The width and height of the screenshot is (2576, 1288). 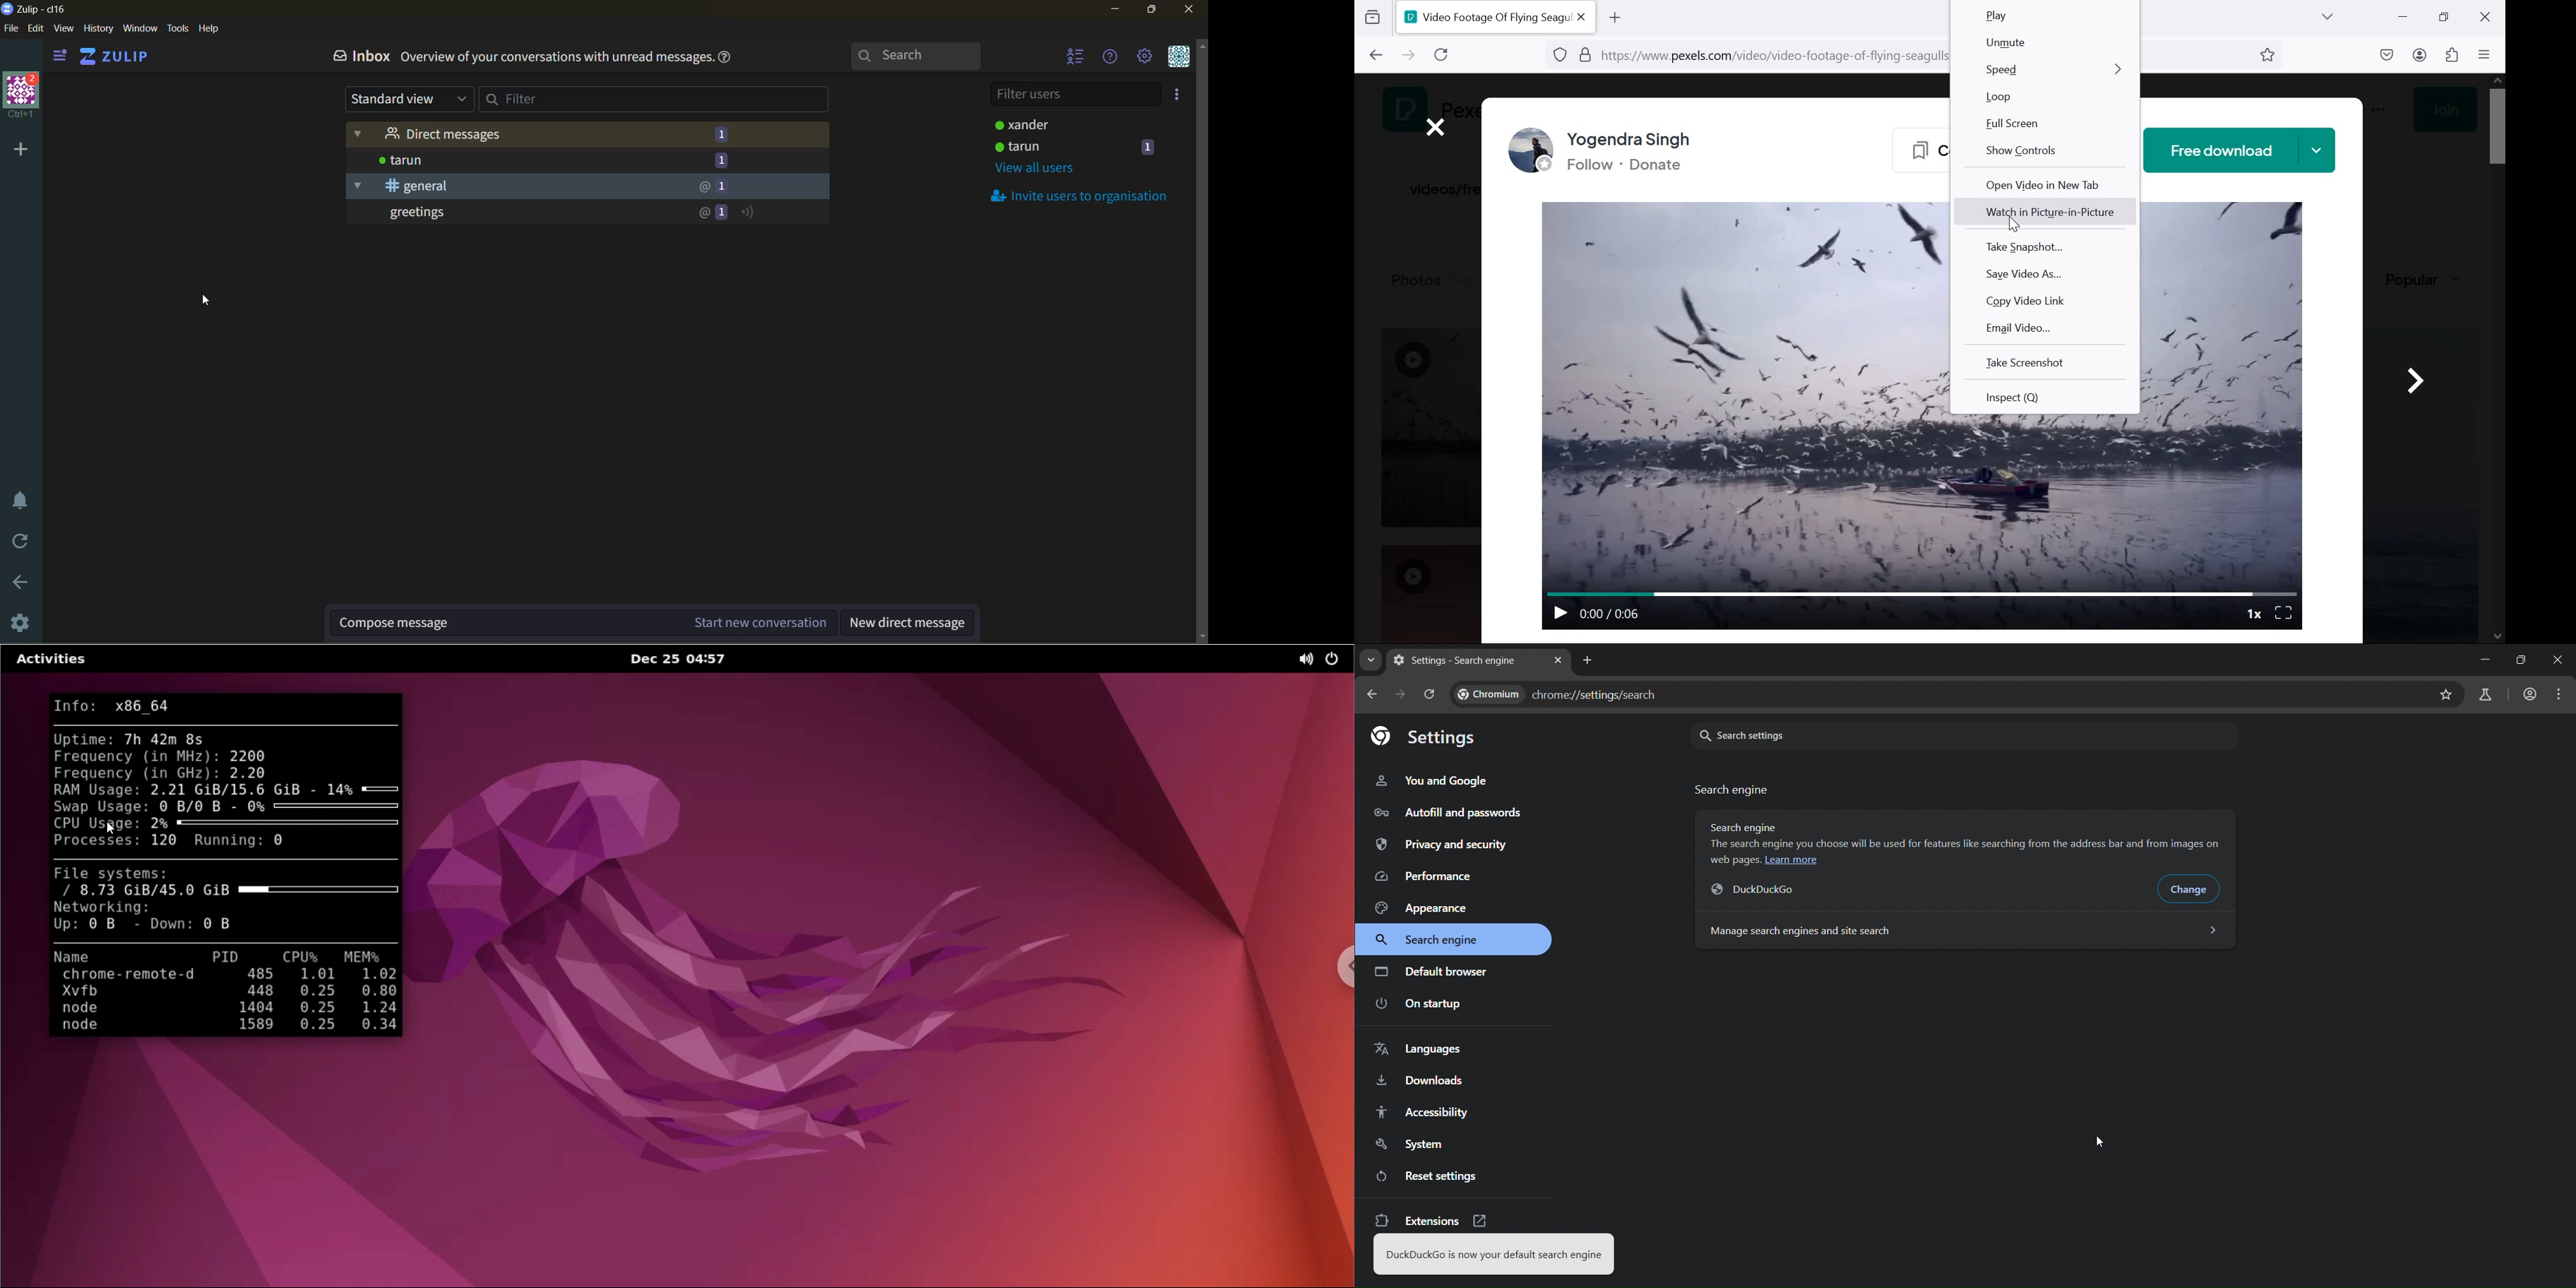 I want to click on you and google, so click(x=1435, y=781).